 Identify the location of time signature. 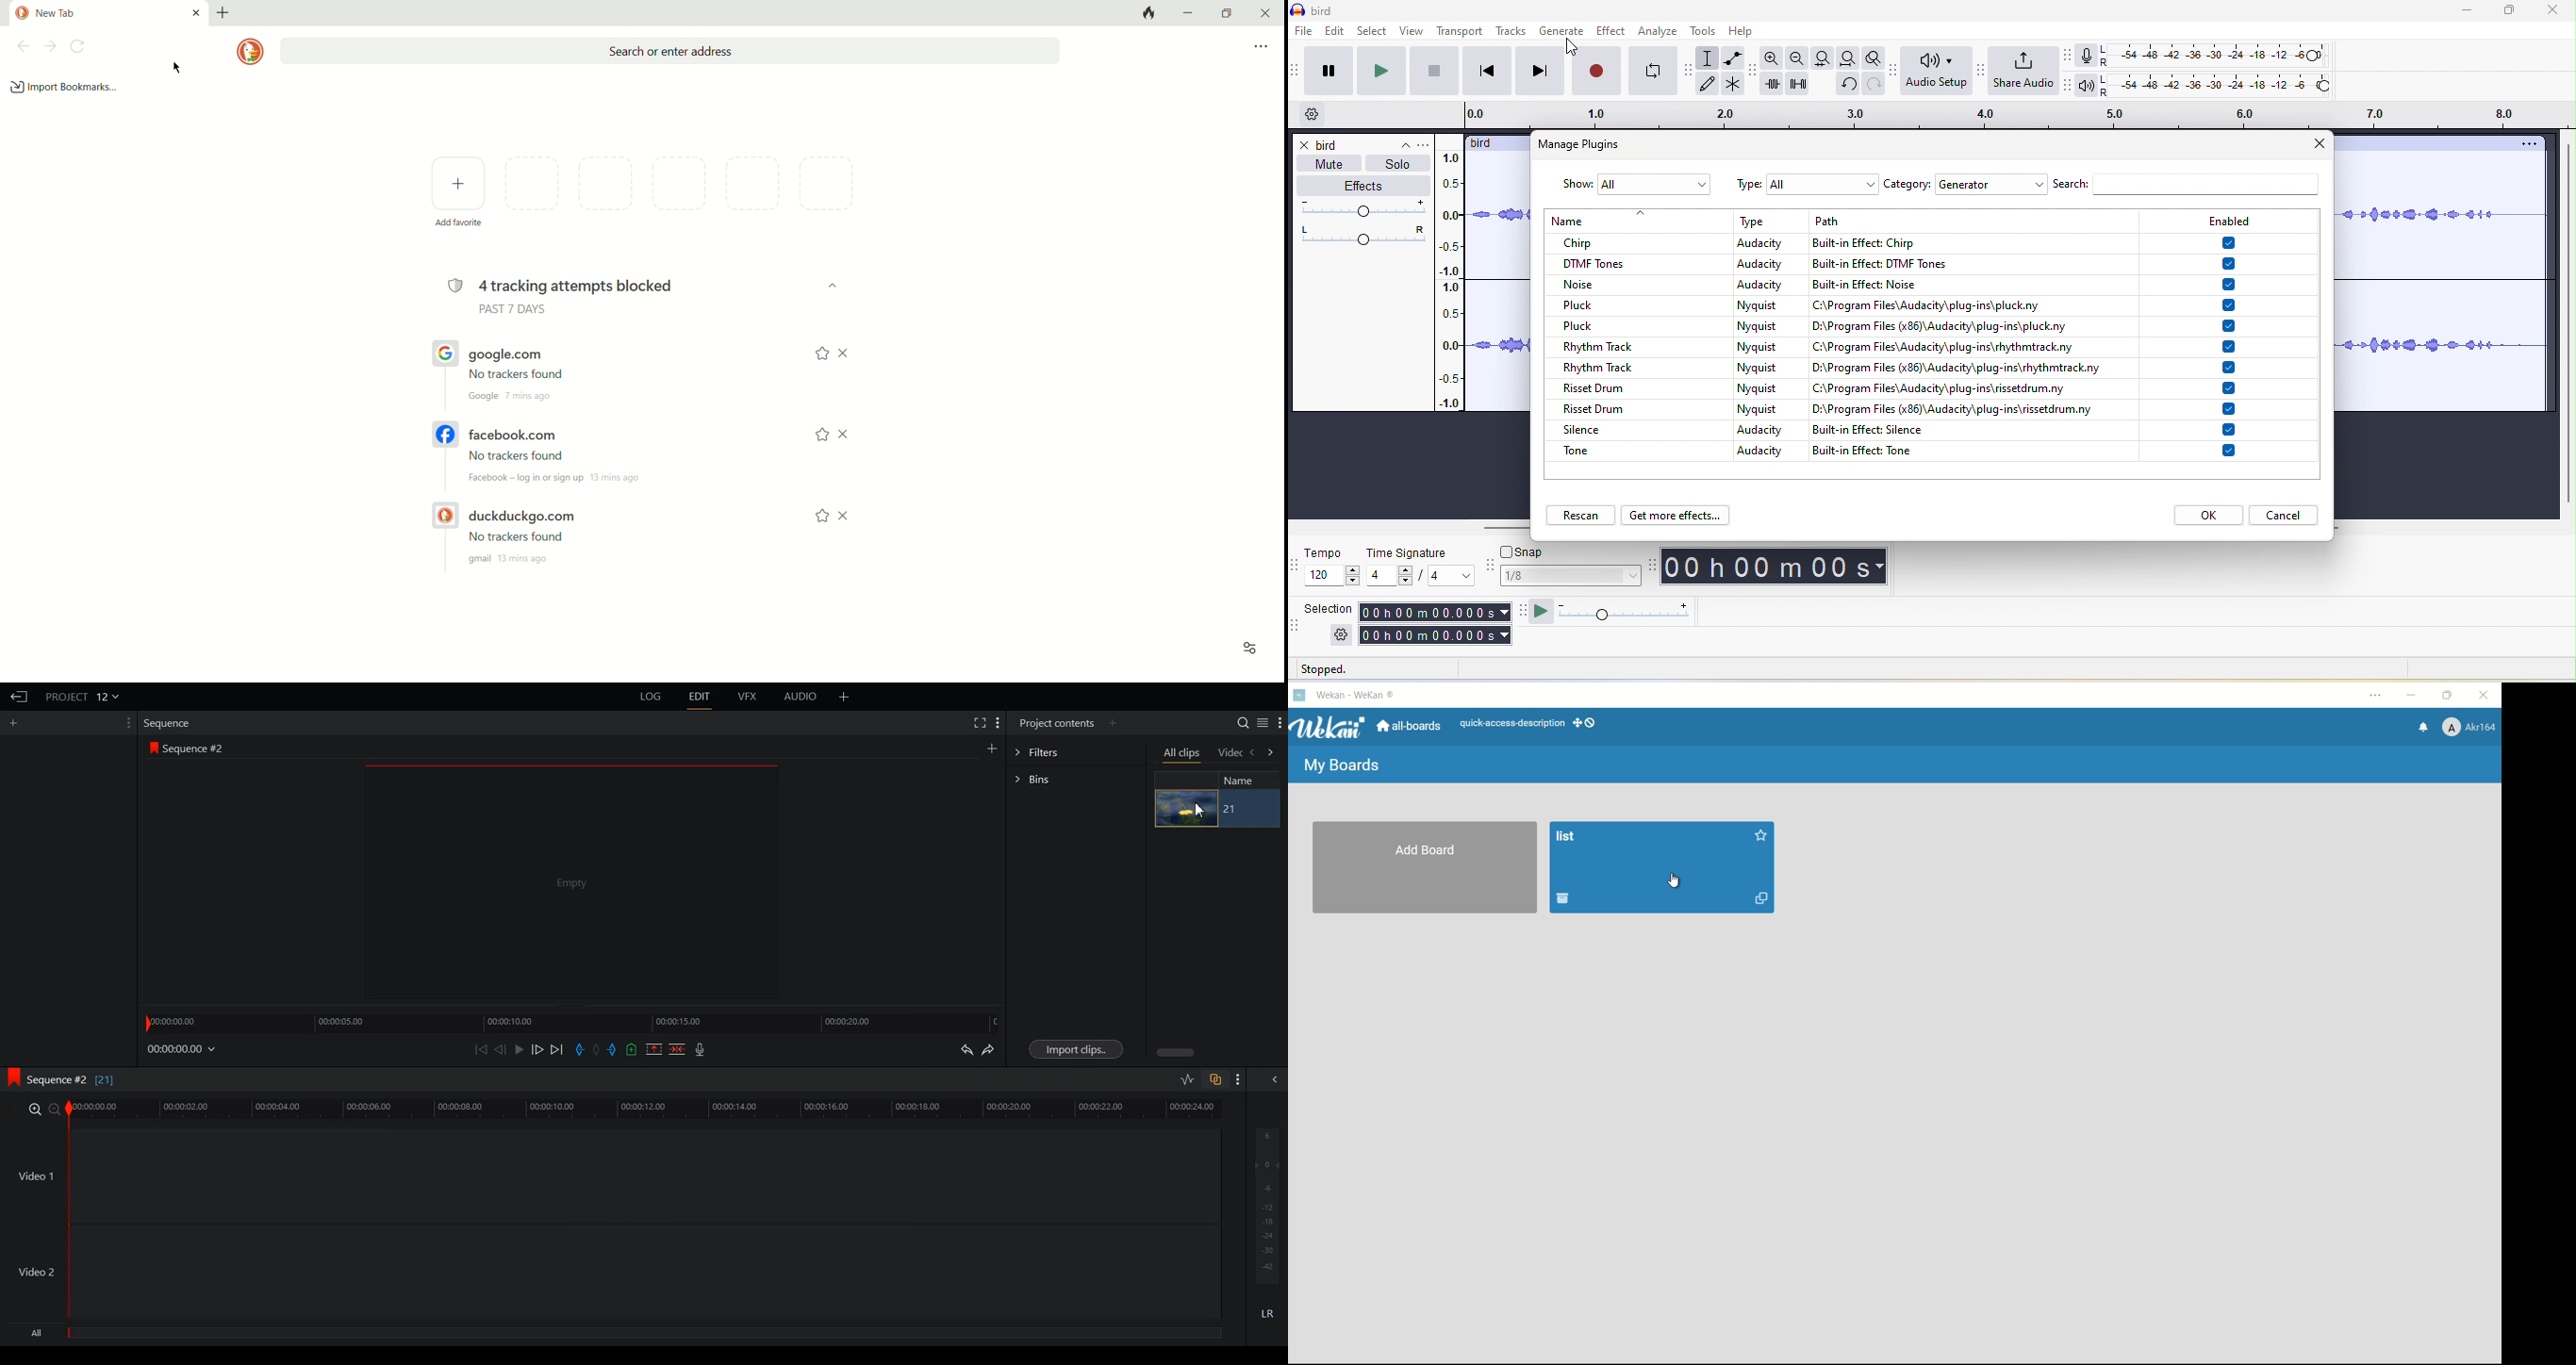
(1420, 565).